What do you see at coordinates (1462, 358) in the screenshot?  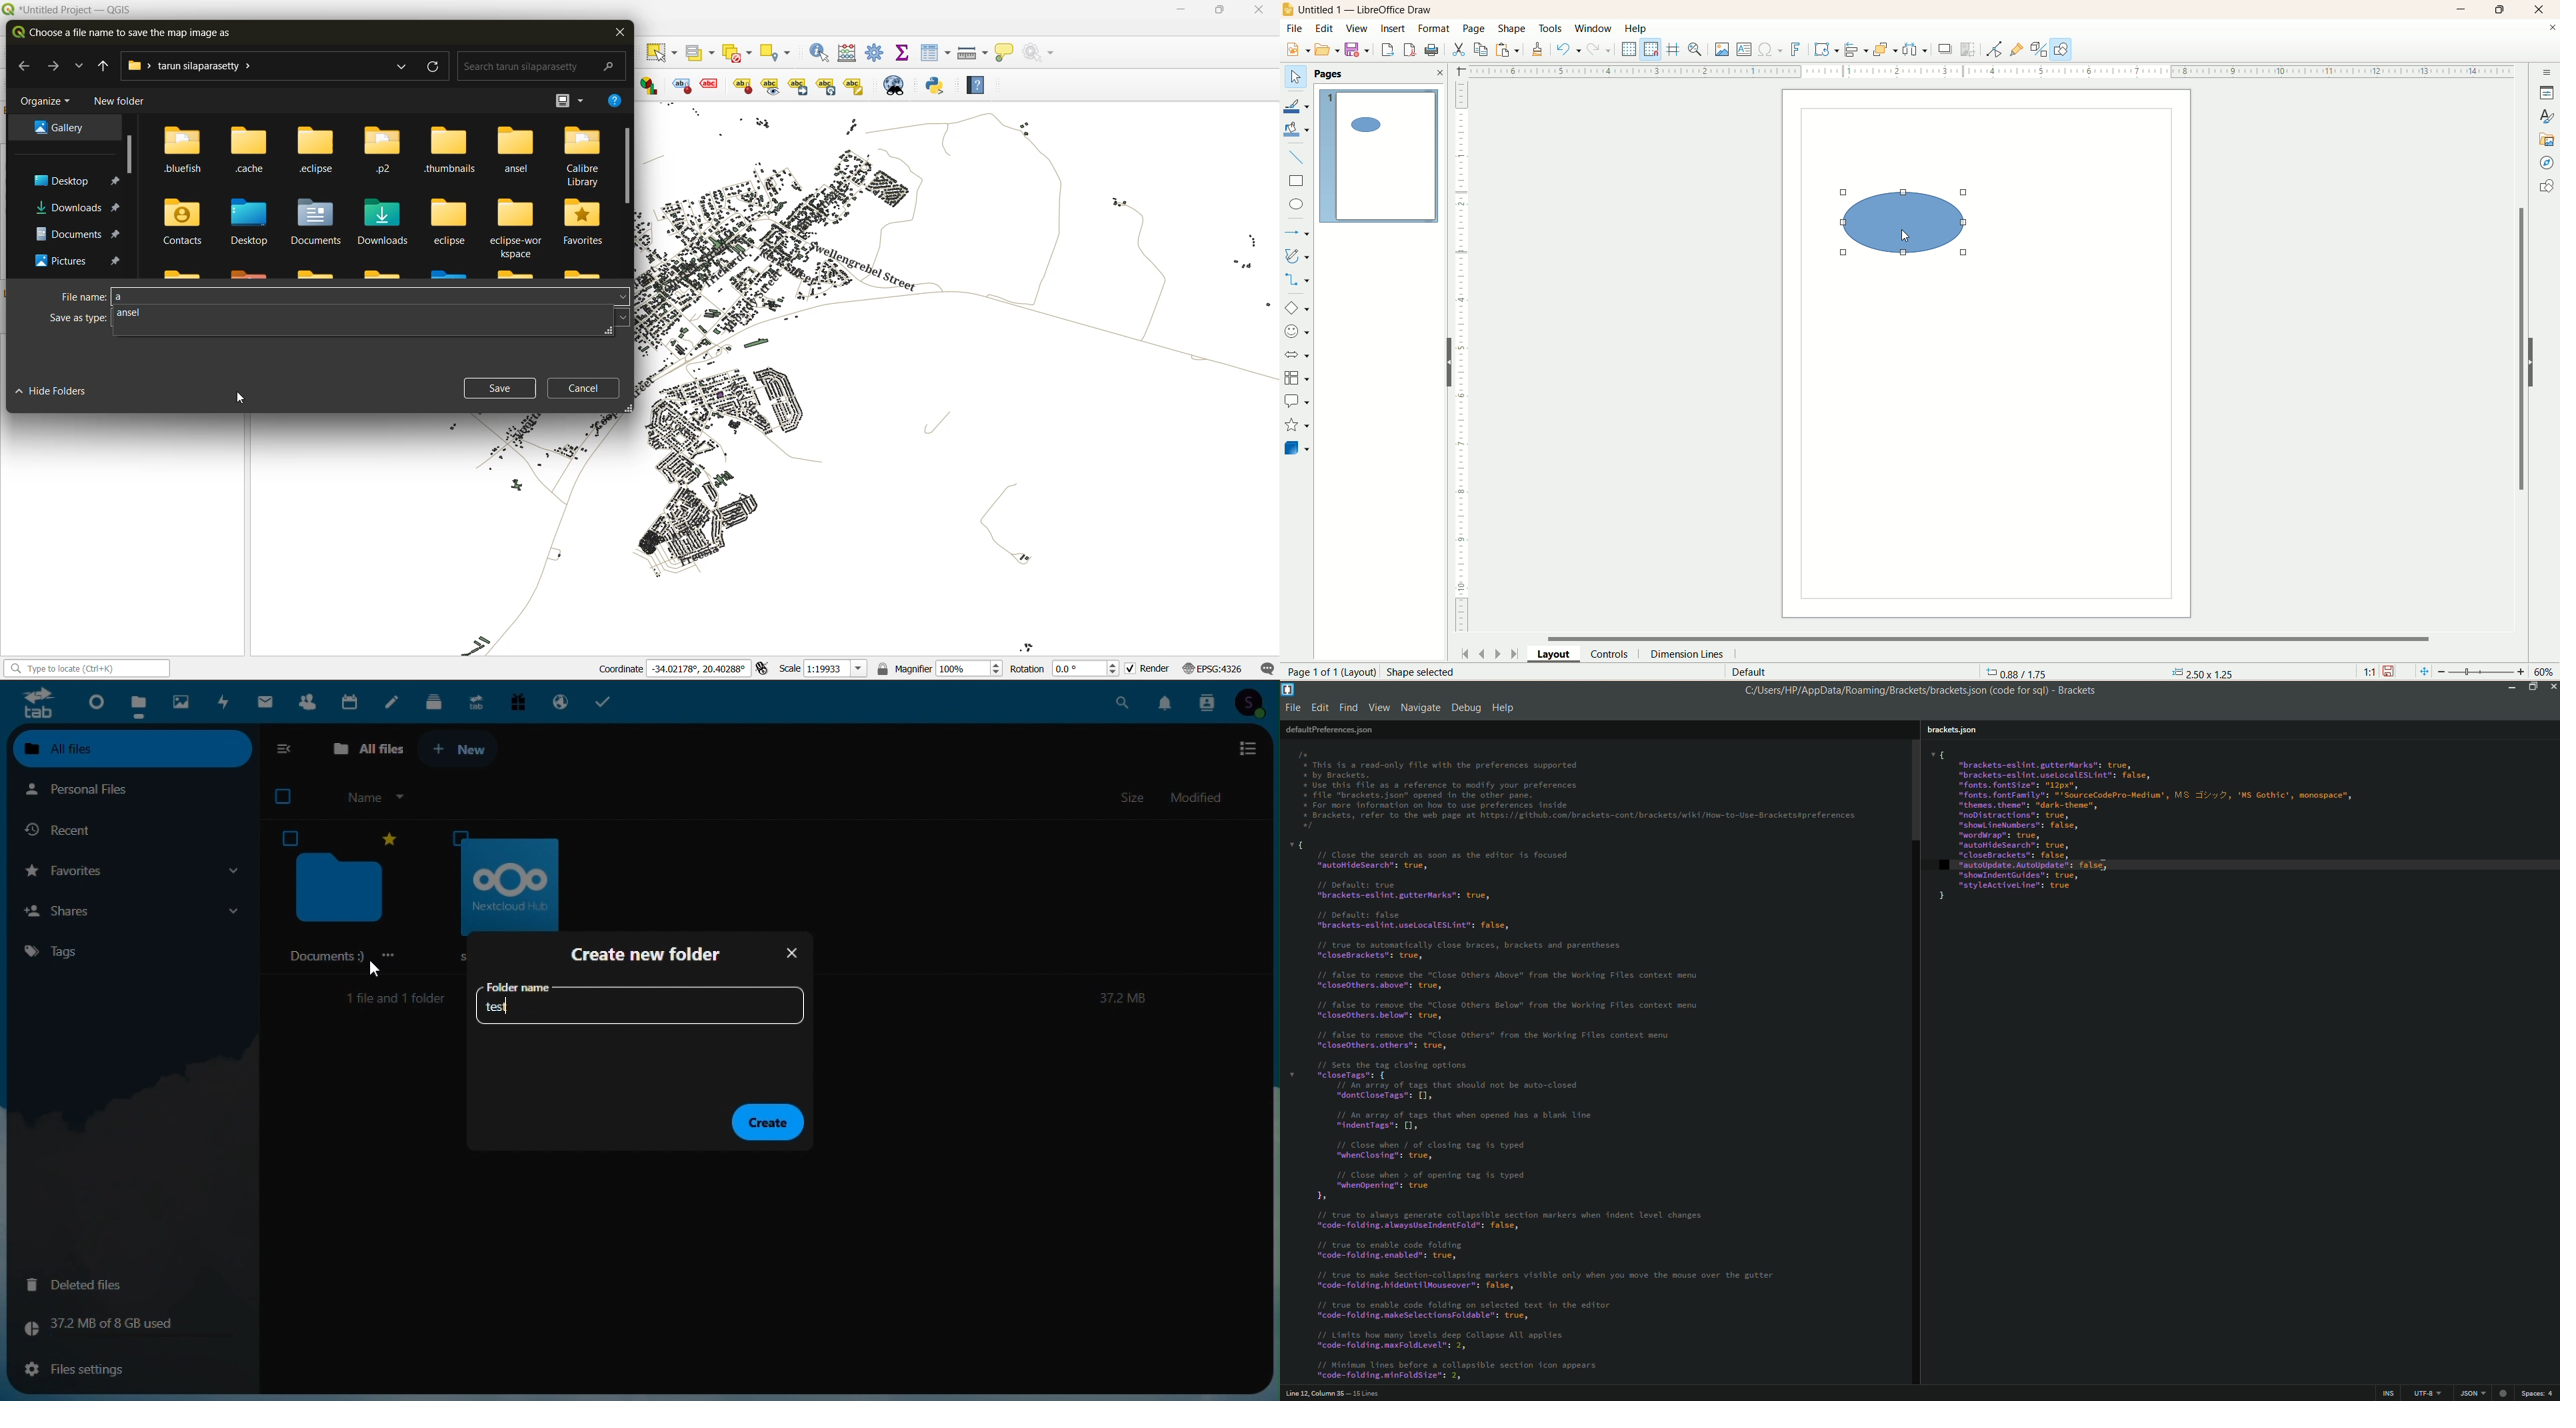 I see `scale bar` at bounding box center [1462, 358].